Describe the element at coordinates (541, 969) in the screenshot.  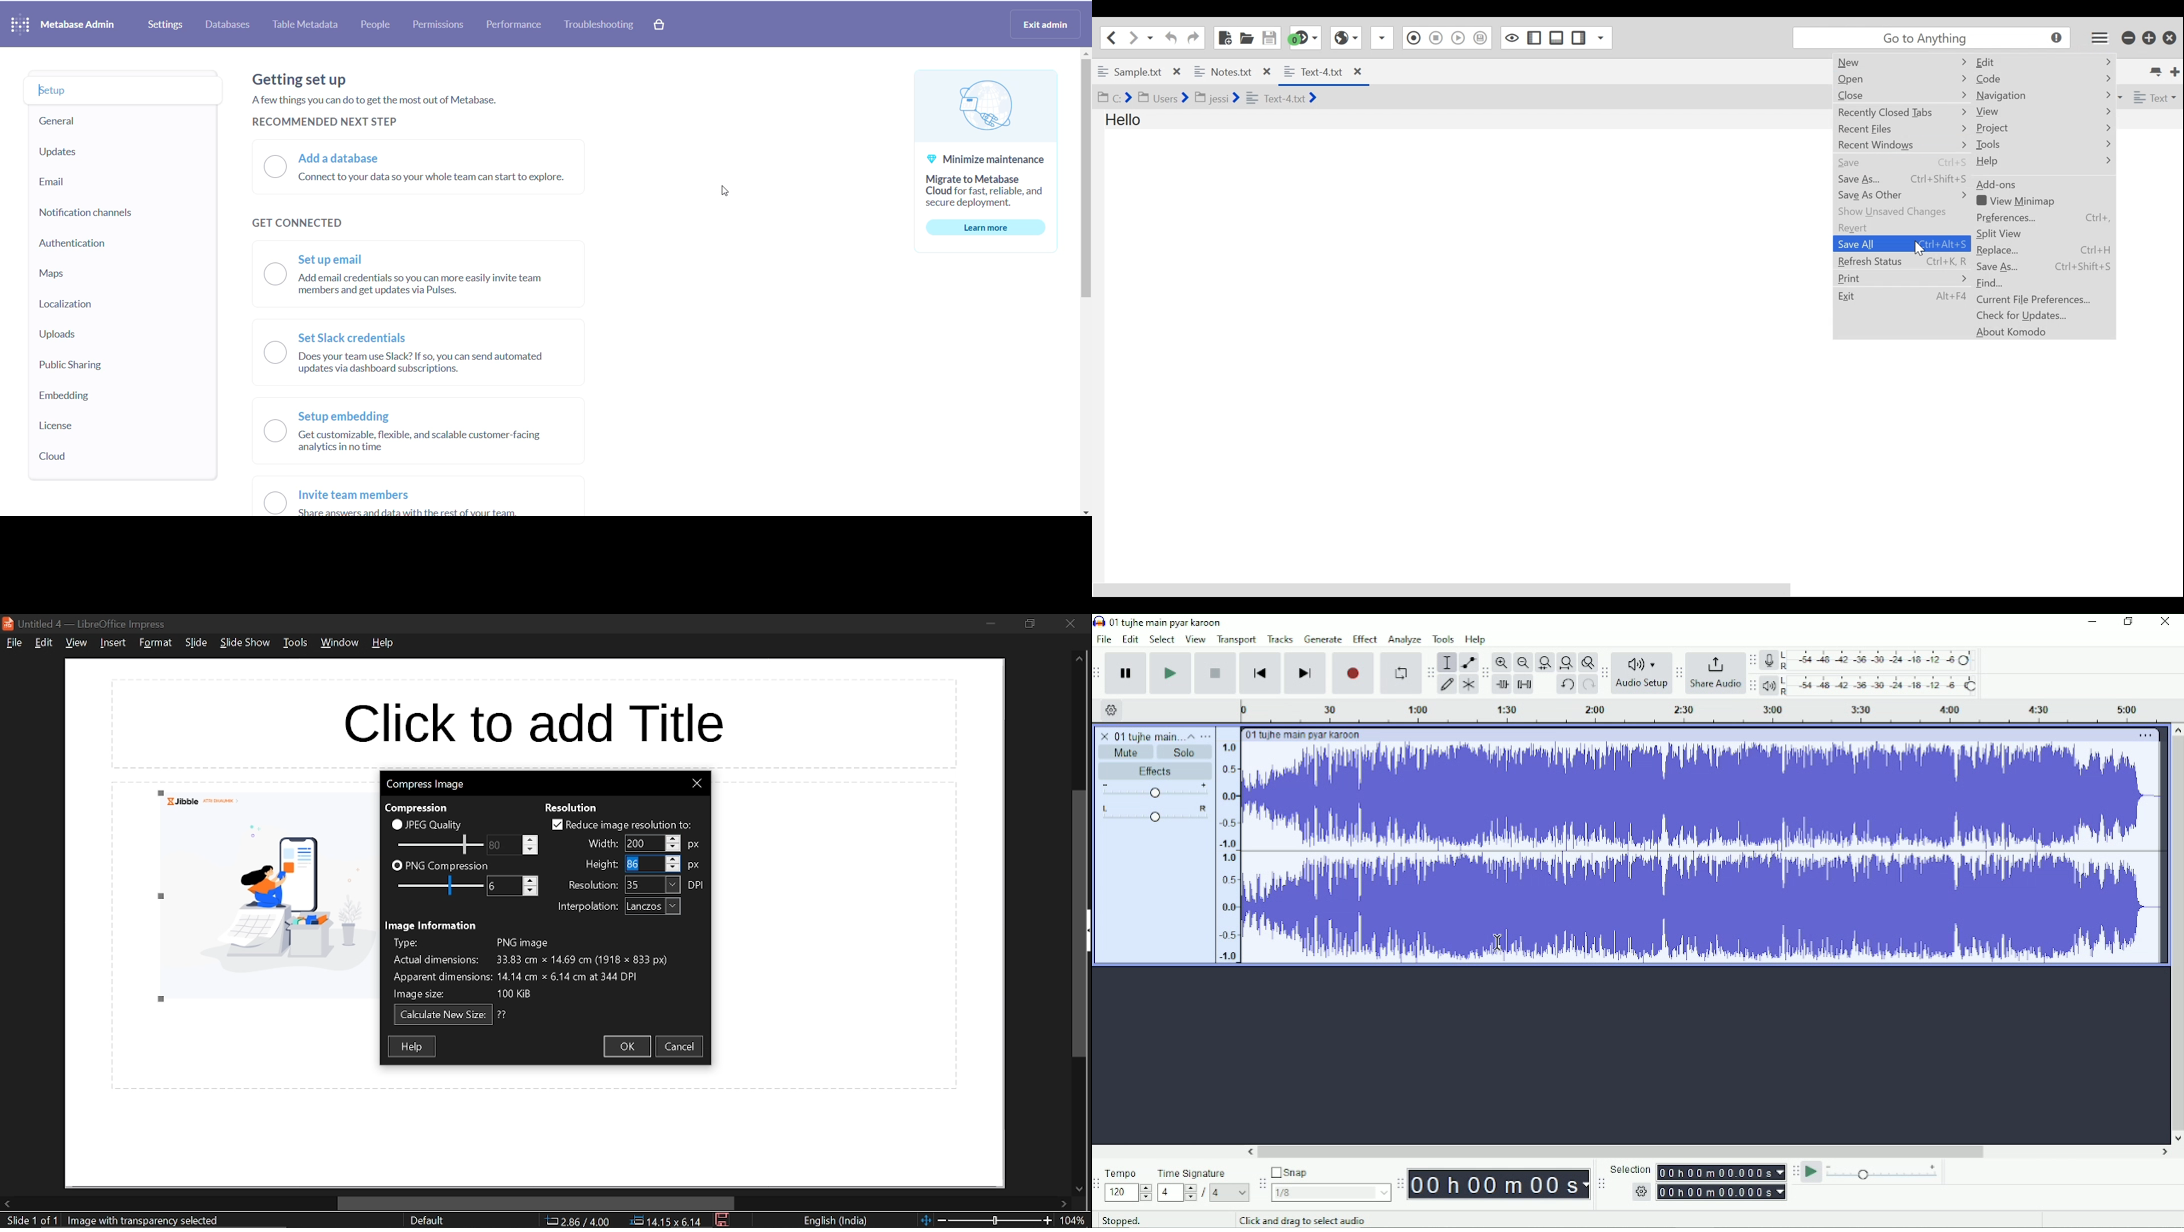
I see `image information describing type of image, actual dimensions, apparent dimensions and image size` at that location.